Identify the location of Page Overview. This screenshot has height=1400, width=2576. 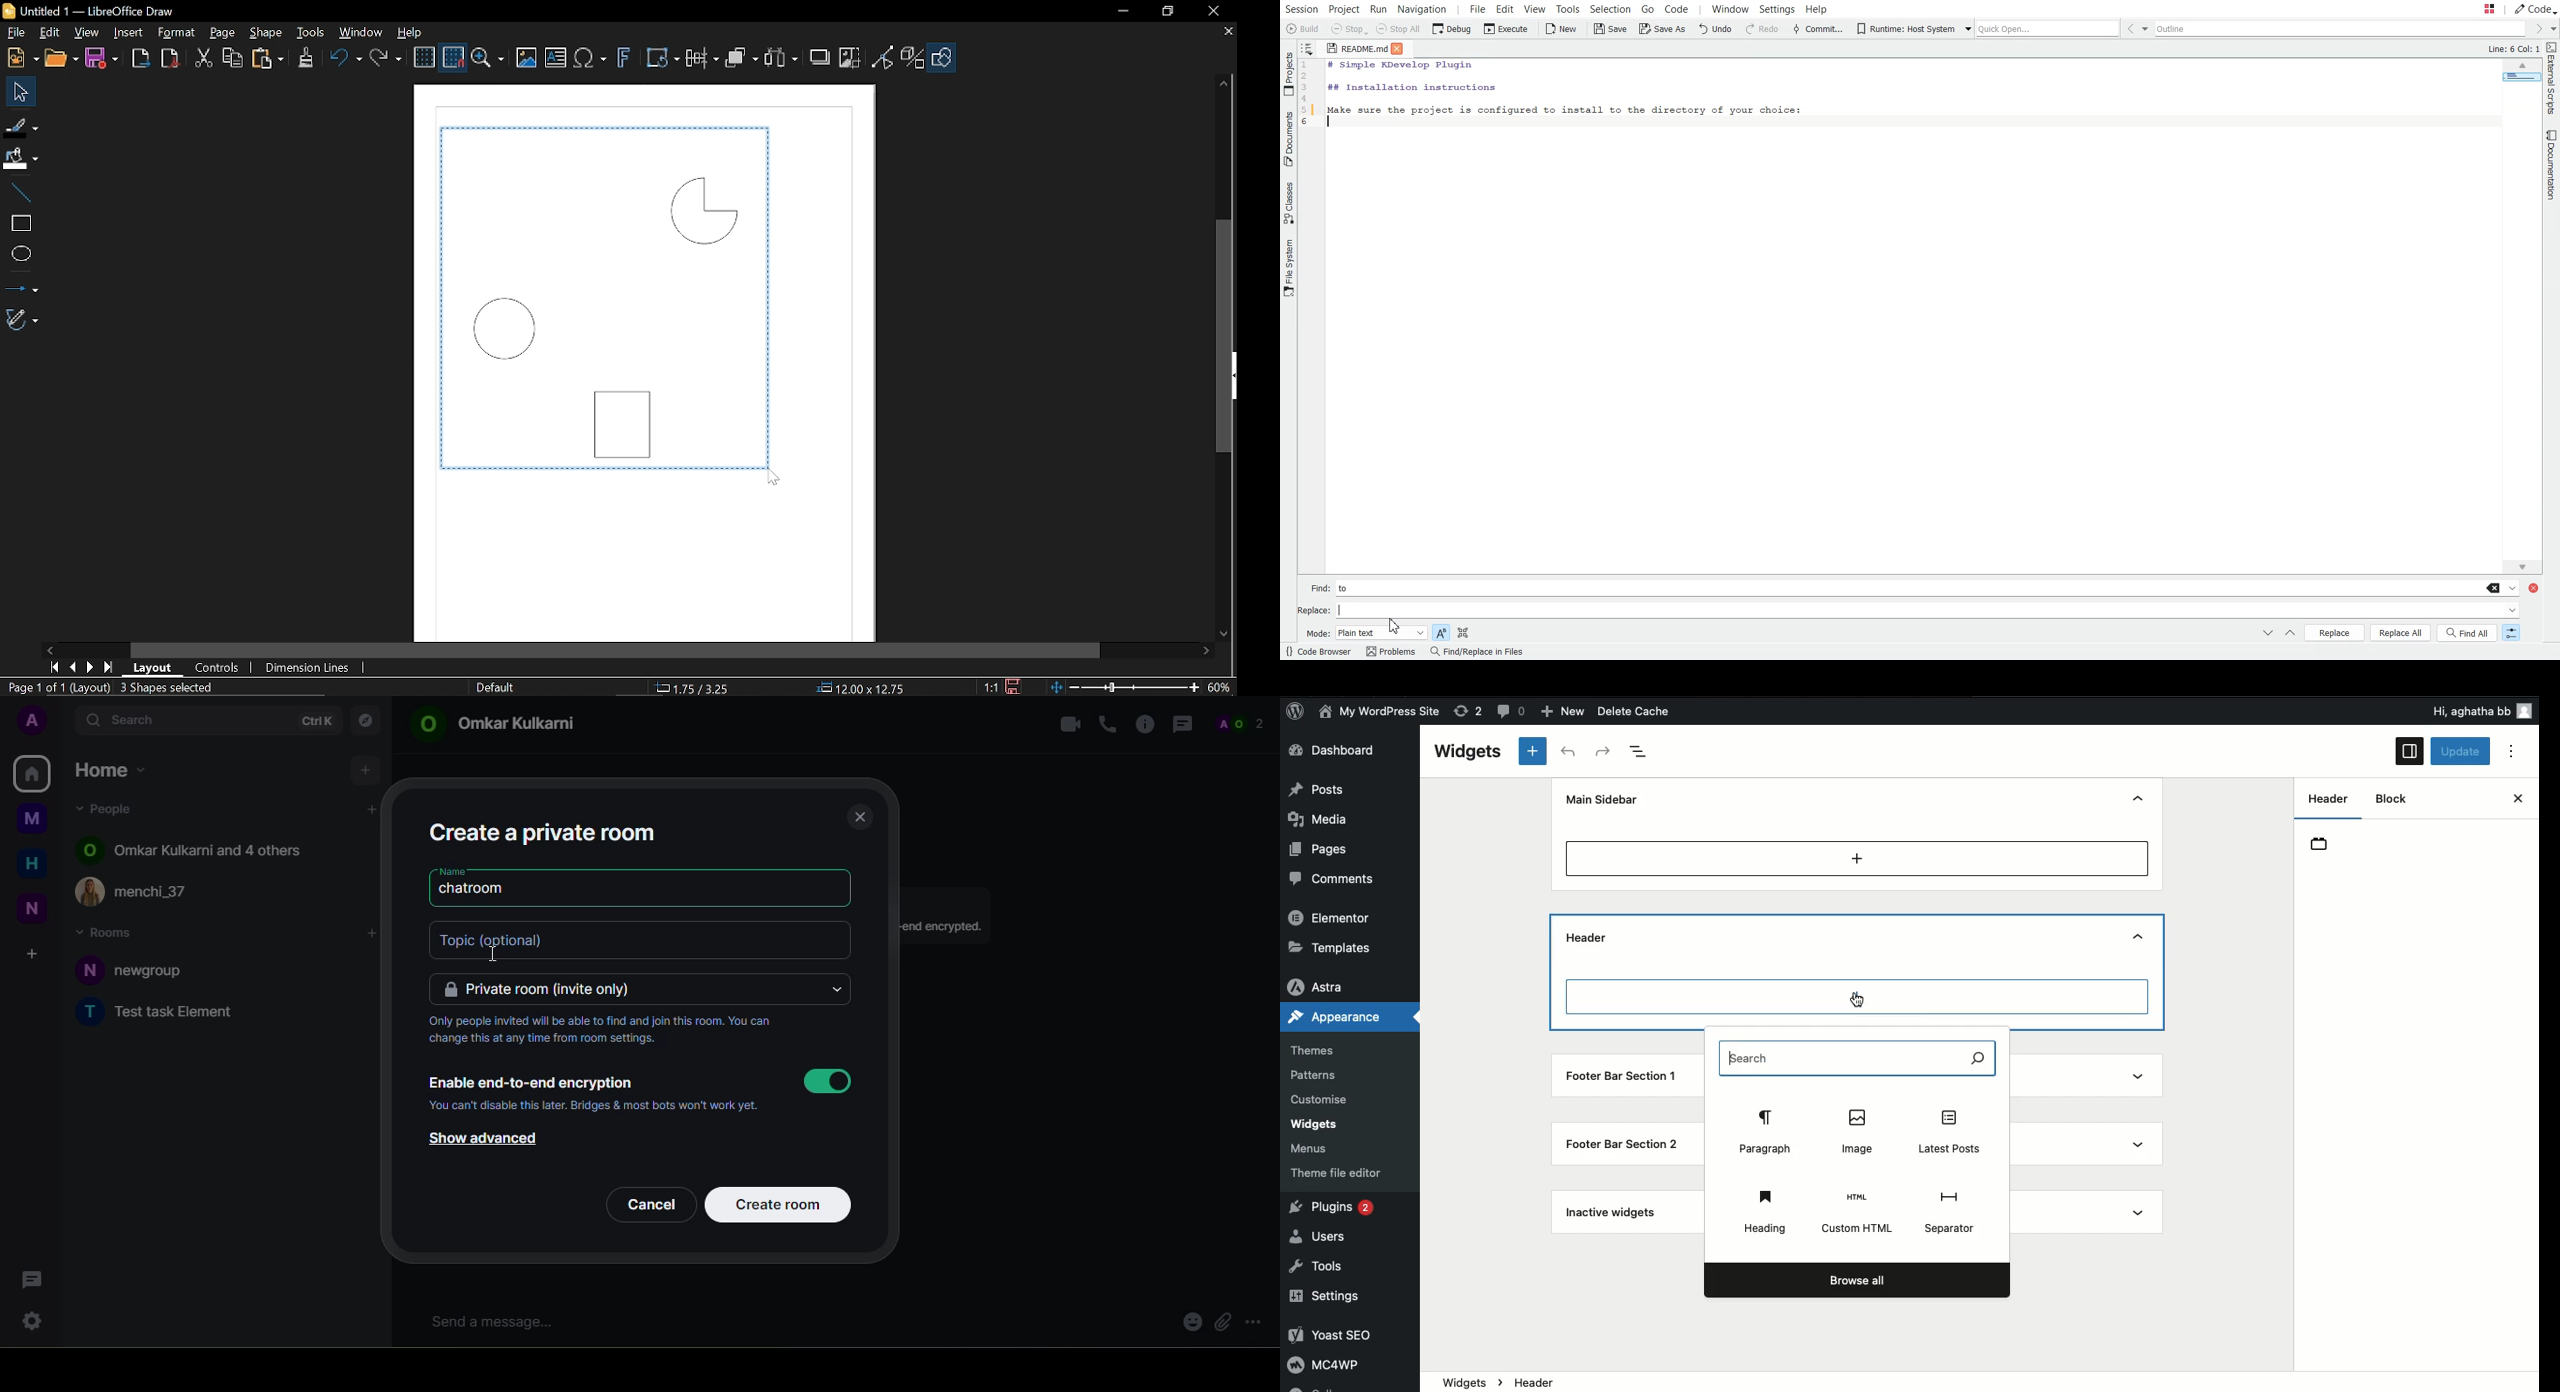
(2519, 79).